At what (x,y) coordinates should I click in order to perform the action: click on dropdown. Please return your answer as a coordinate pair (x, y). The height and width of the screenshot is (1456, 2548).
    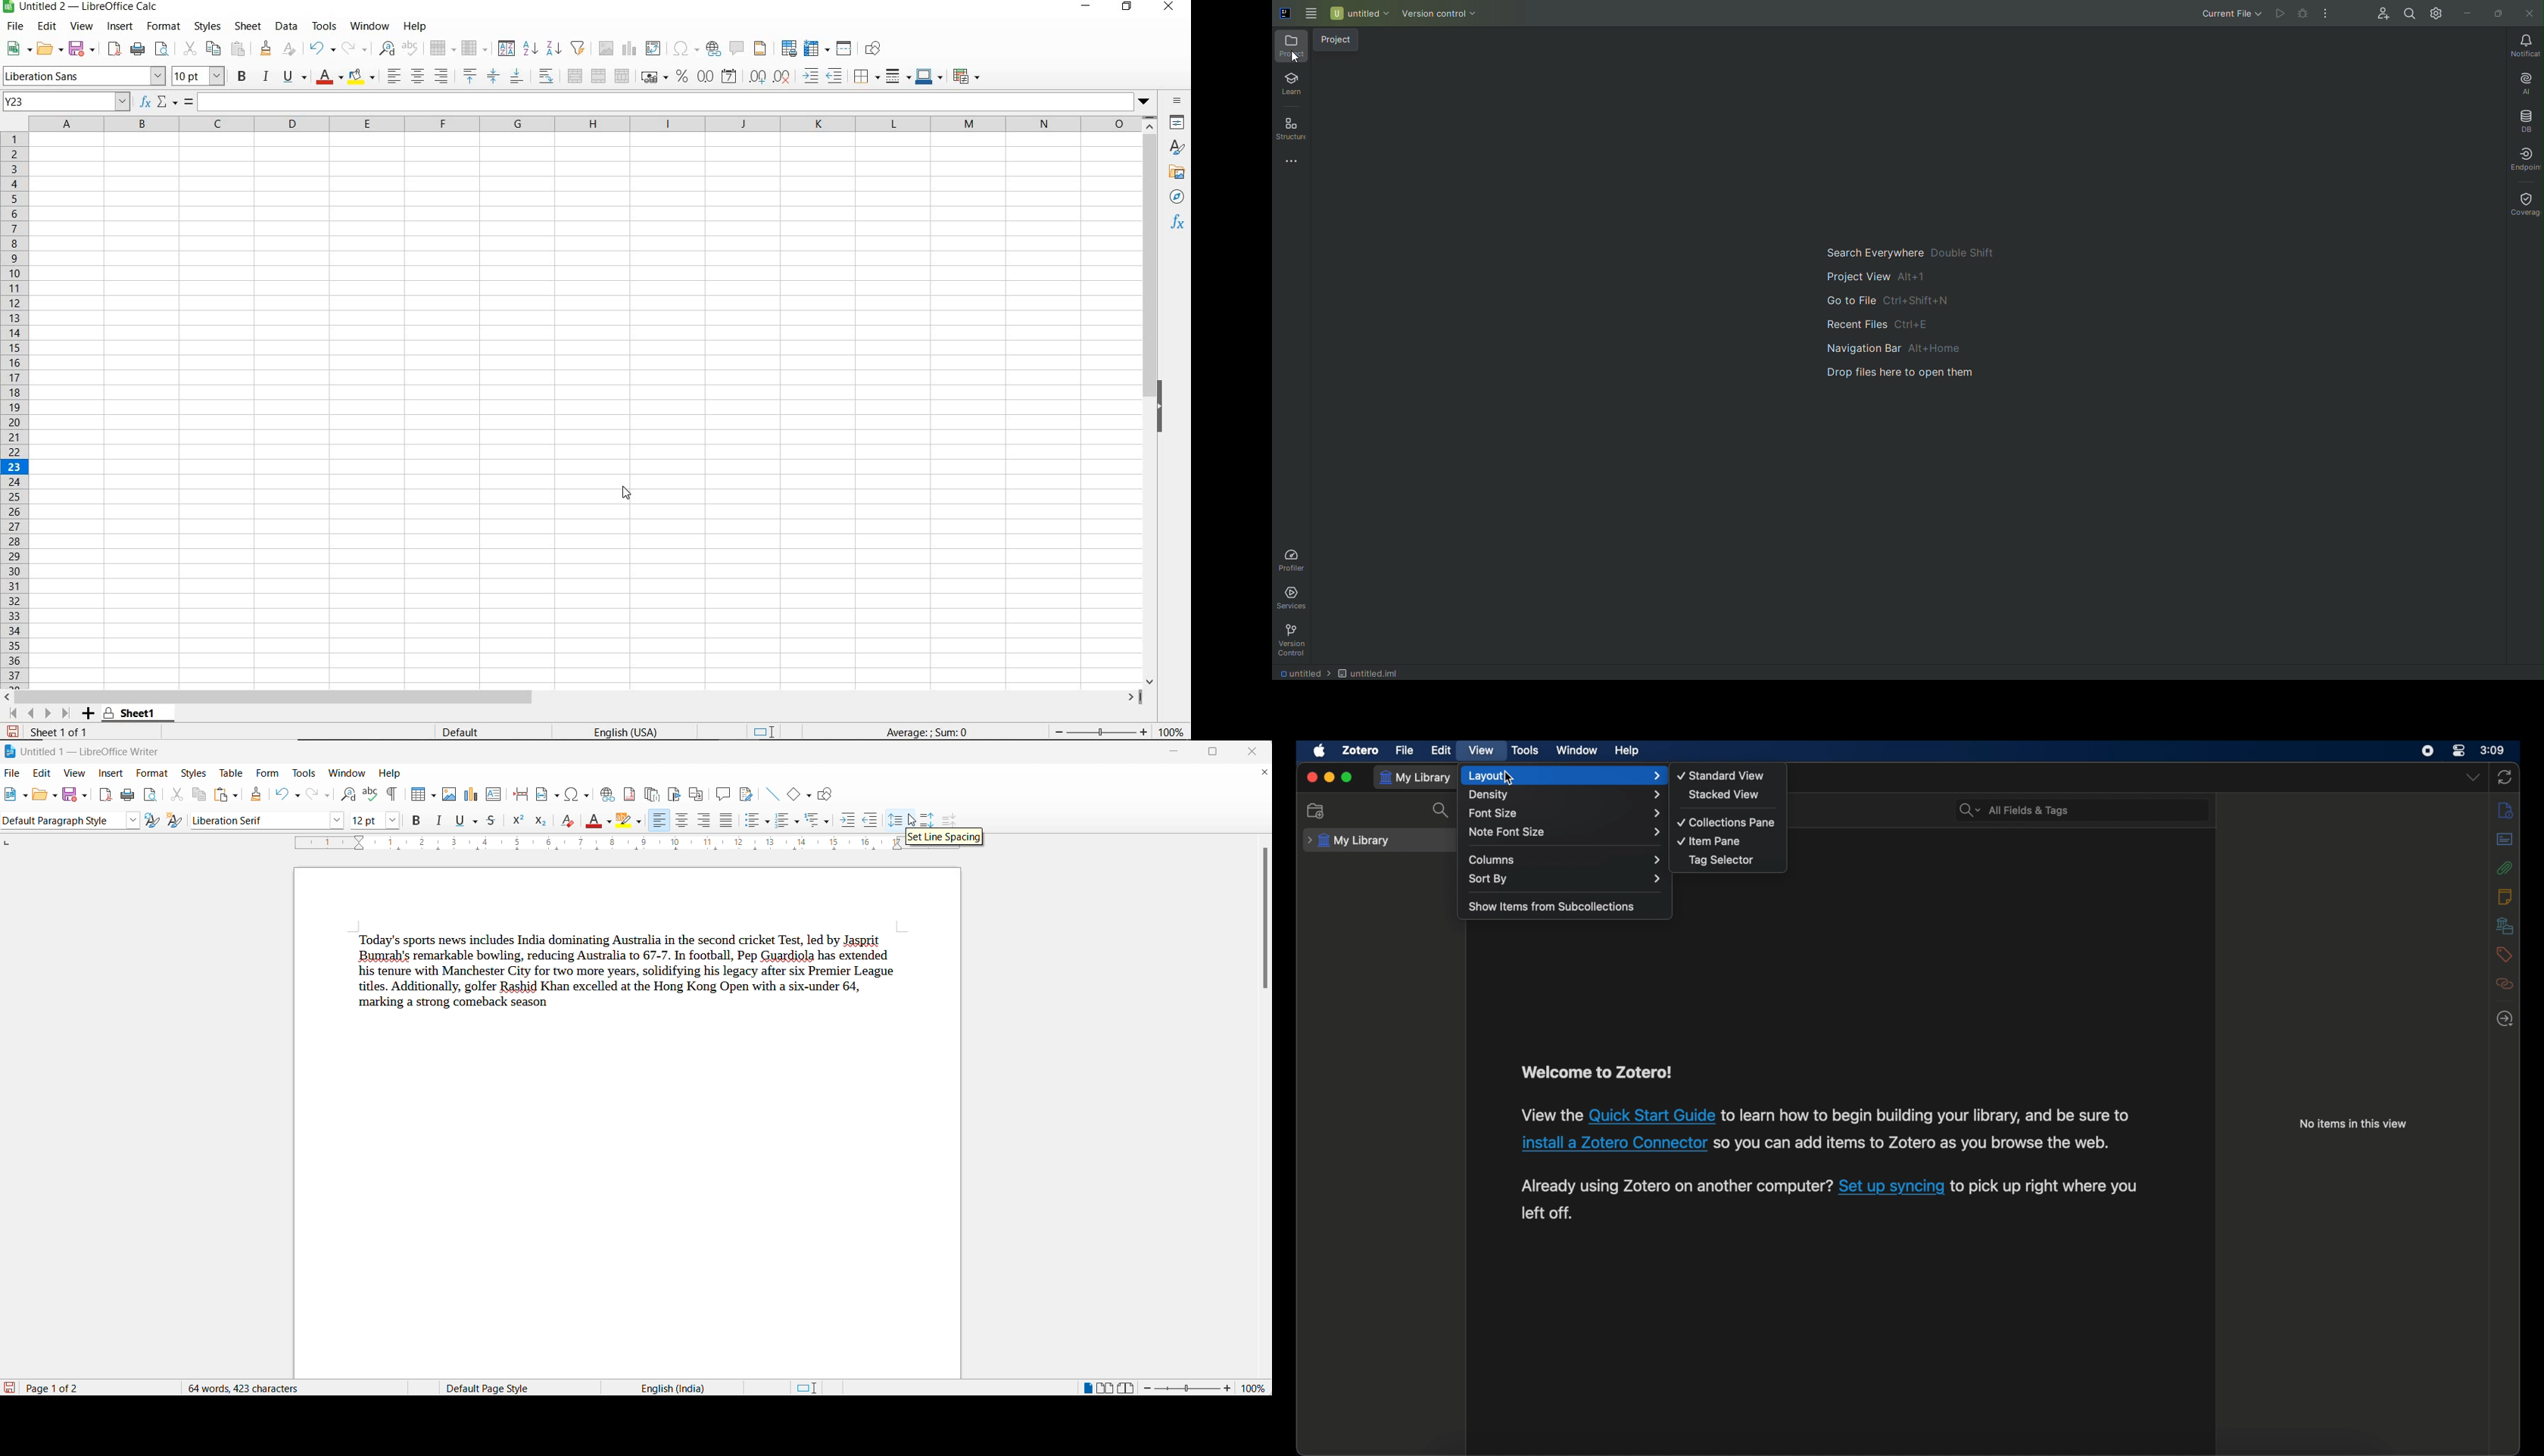
    Looking at the image, I should click on (2472, 777).